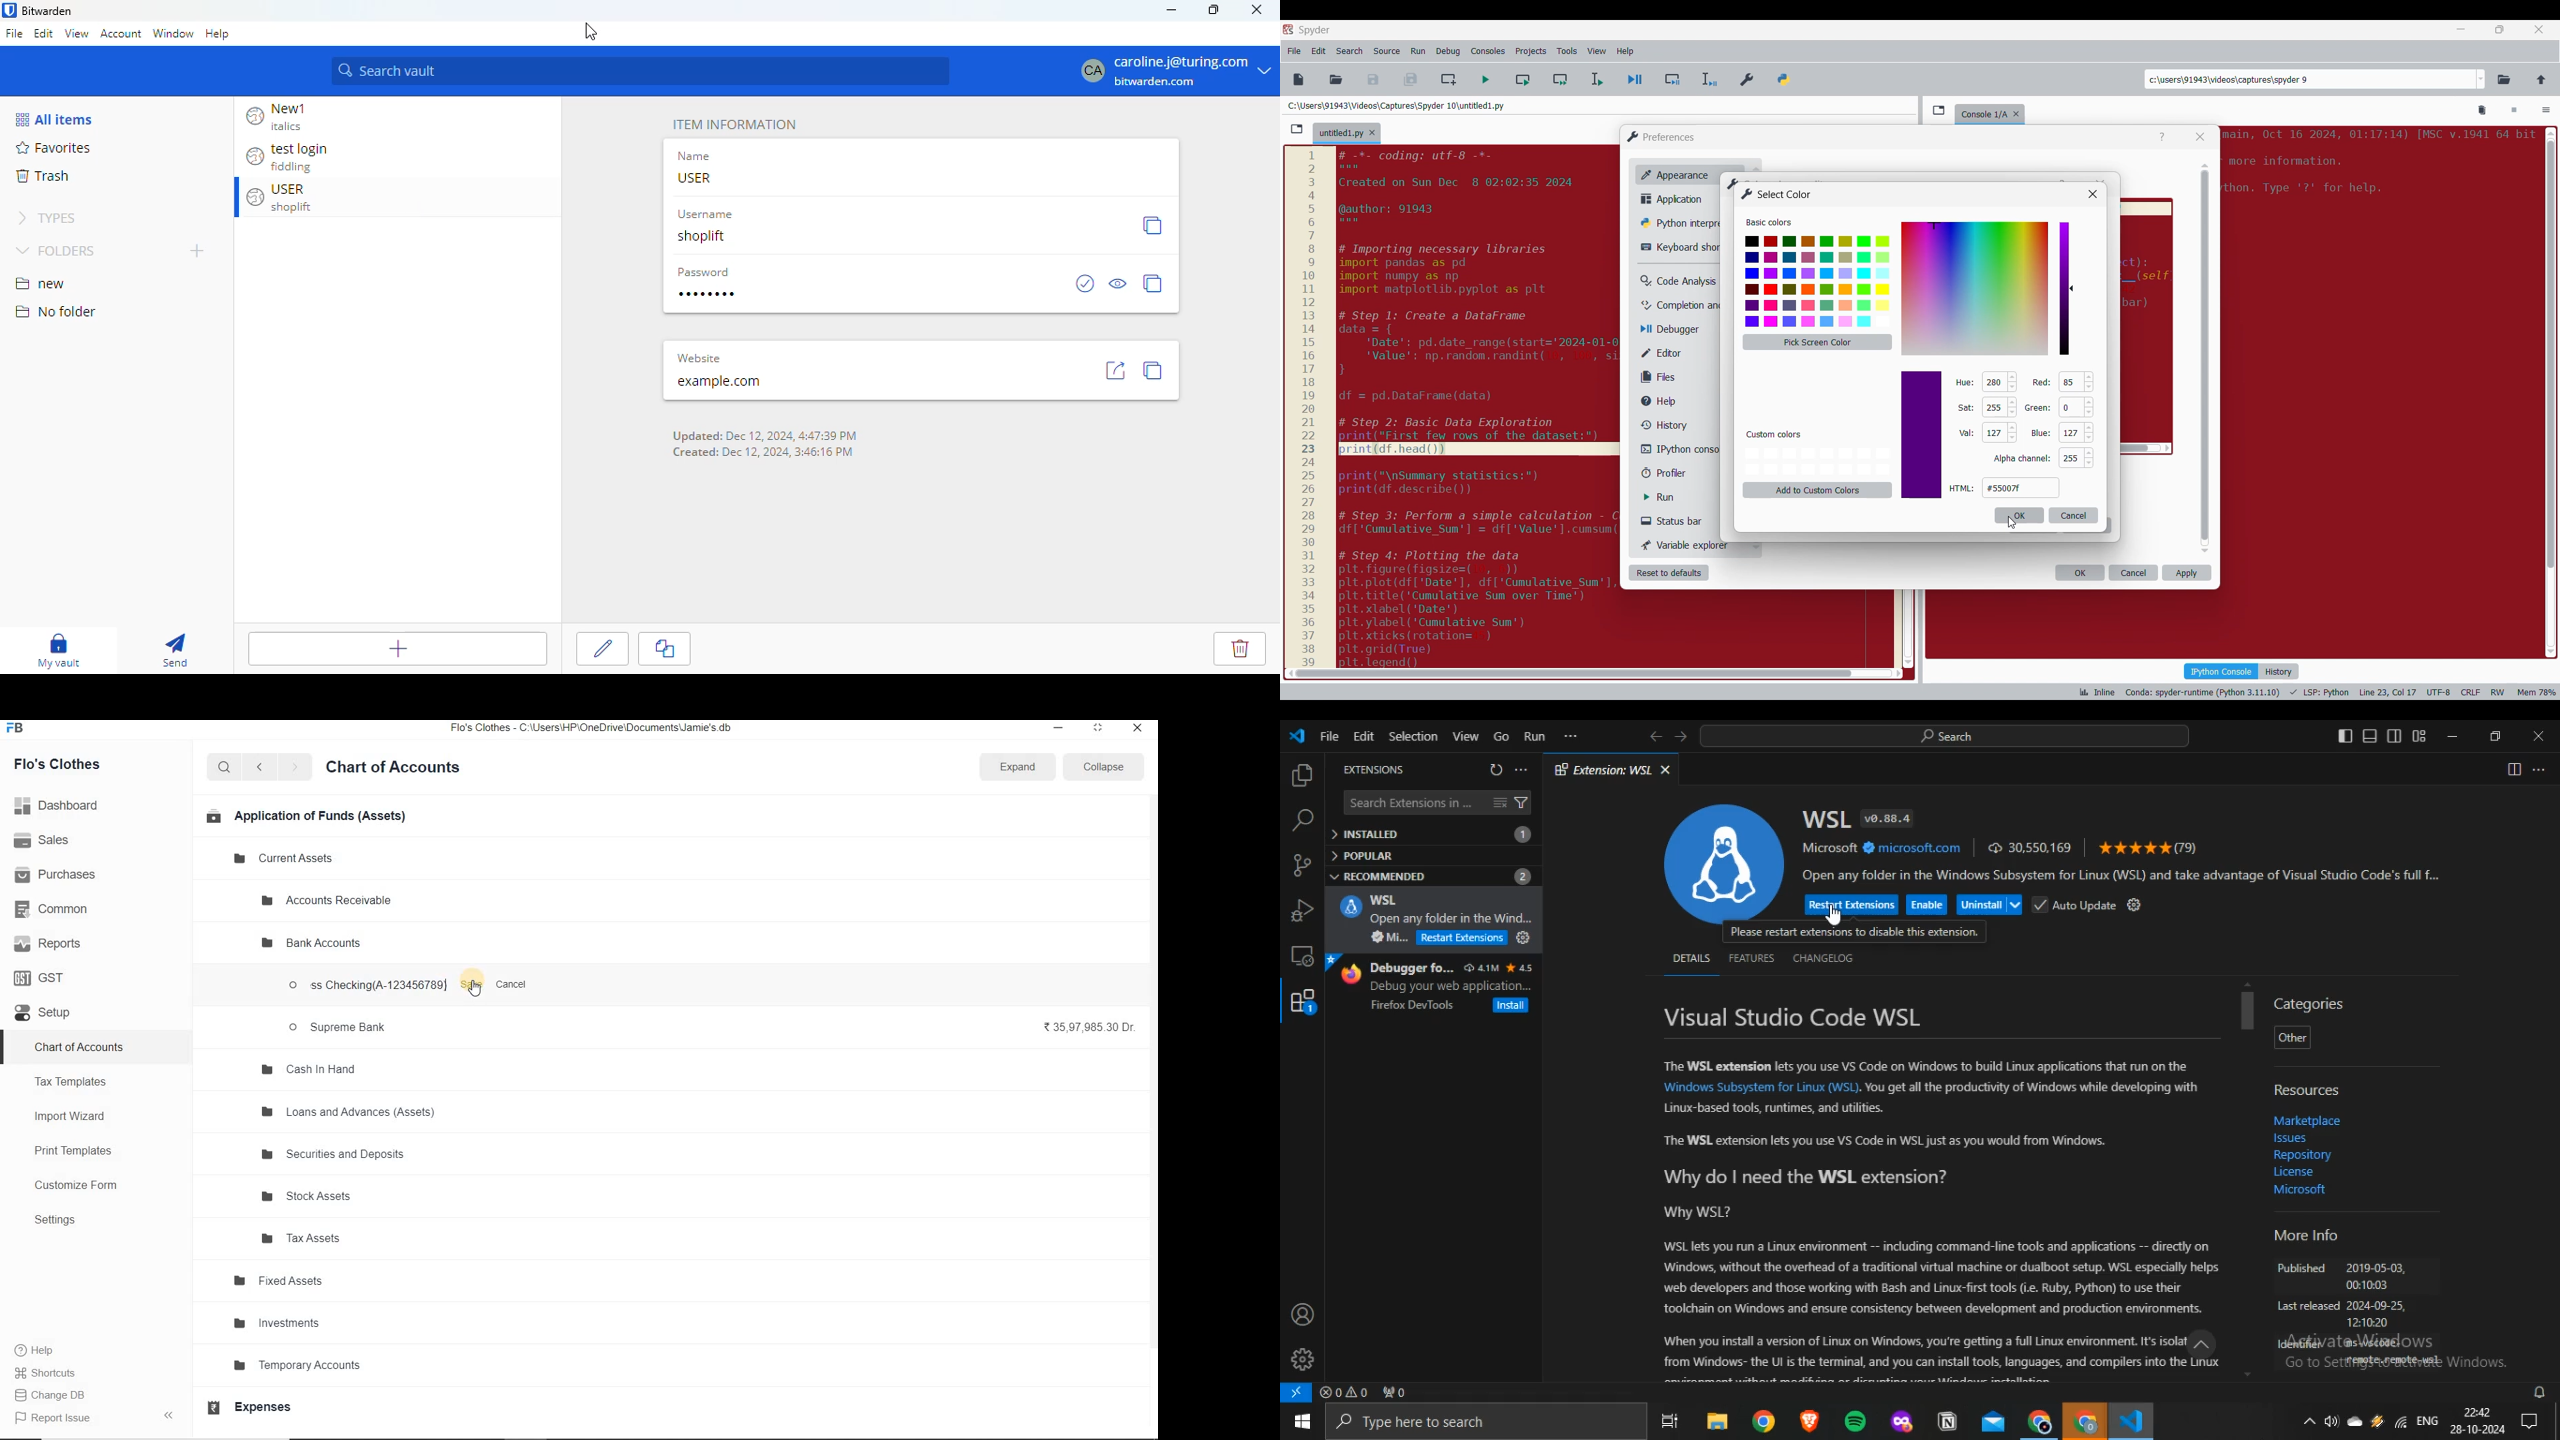 This screenshot has width=2576, height=1456. I want to click on Wifi, so click(2399, 1421).